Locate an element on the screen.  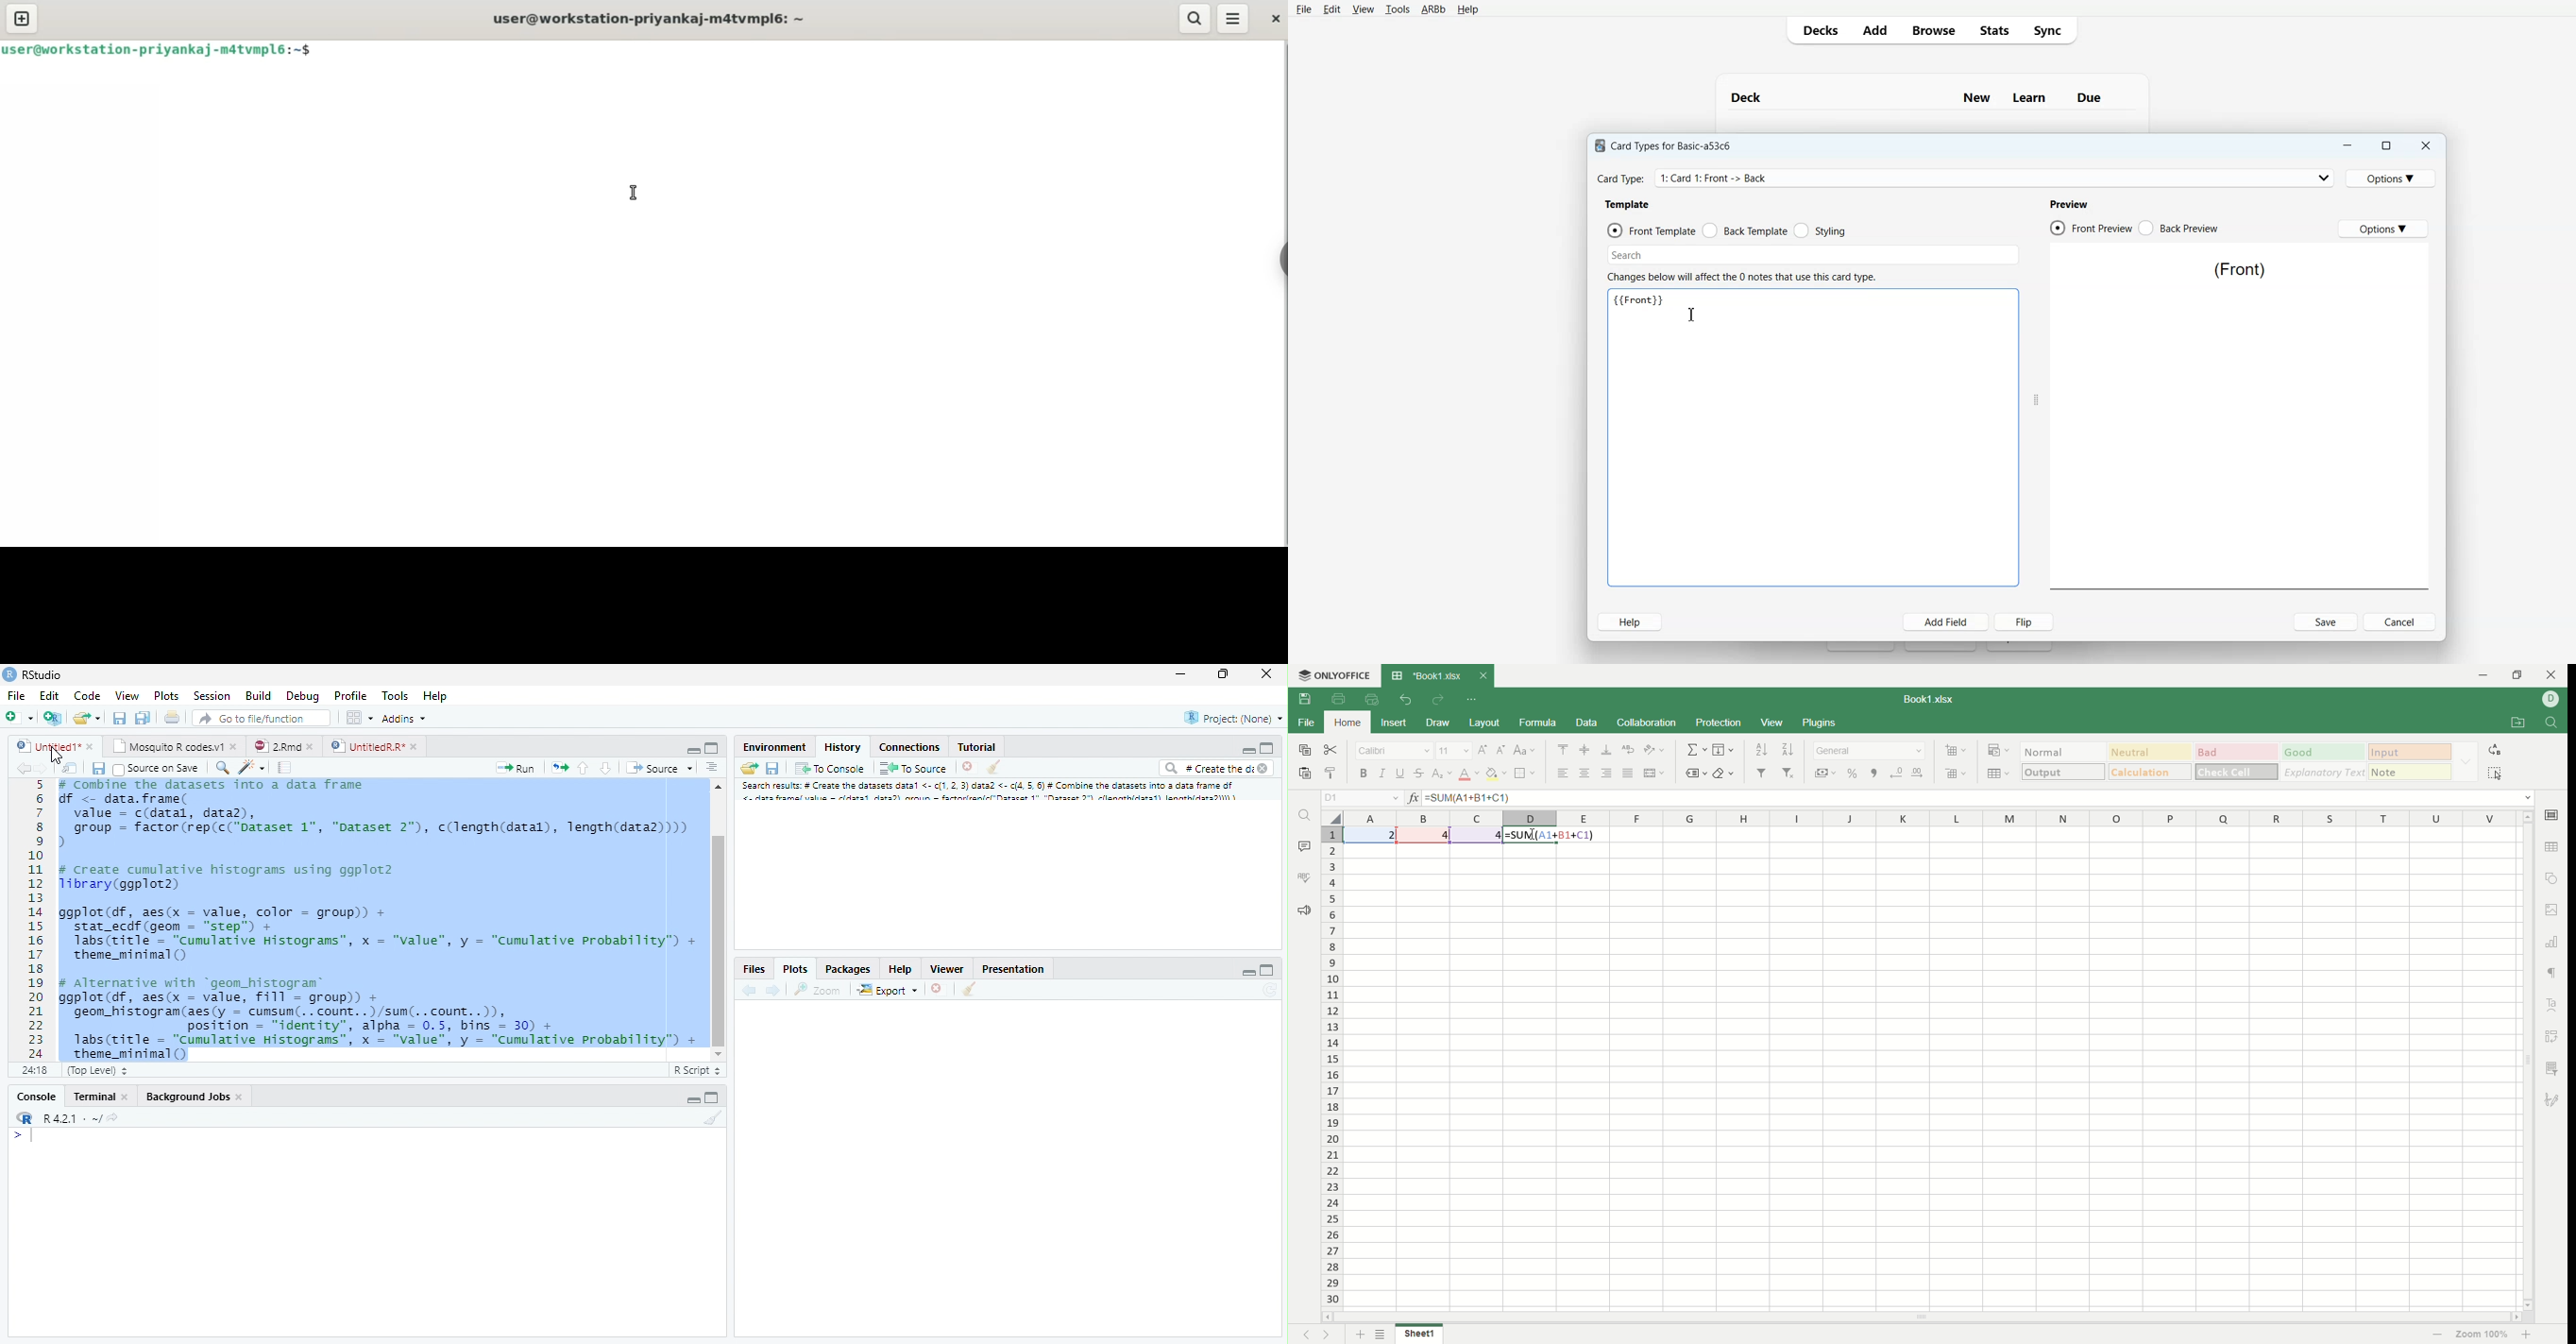
Build is located at coordinates (260, 696).